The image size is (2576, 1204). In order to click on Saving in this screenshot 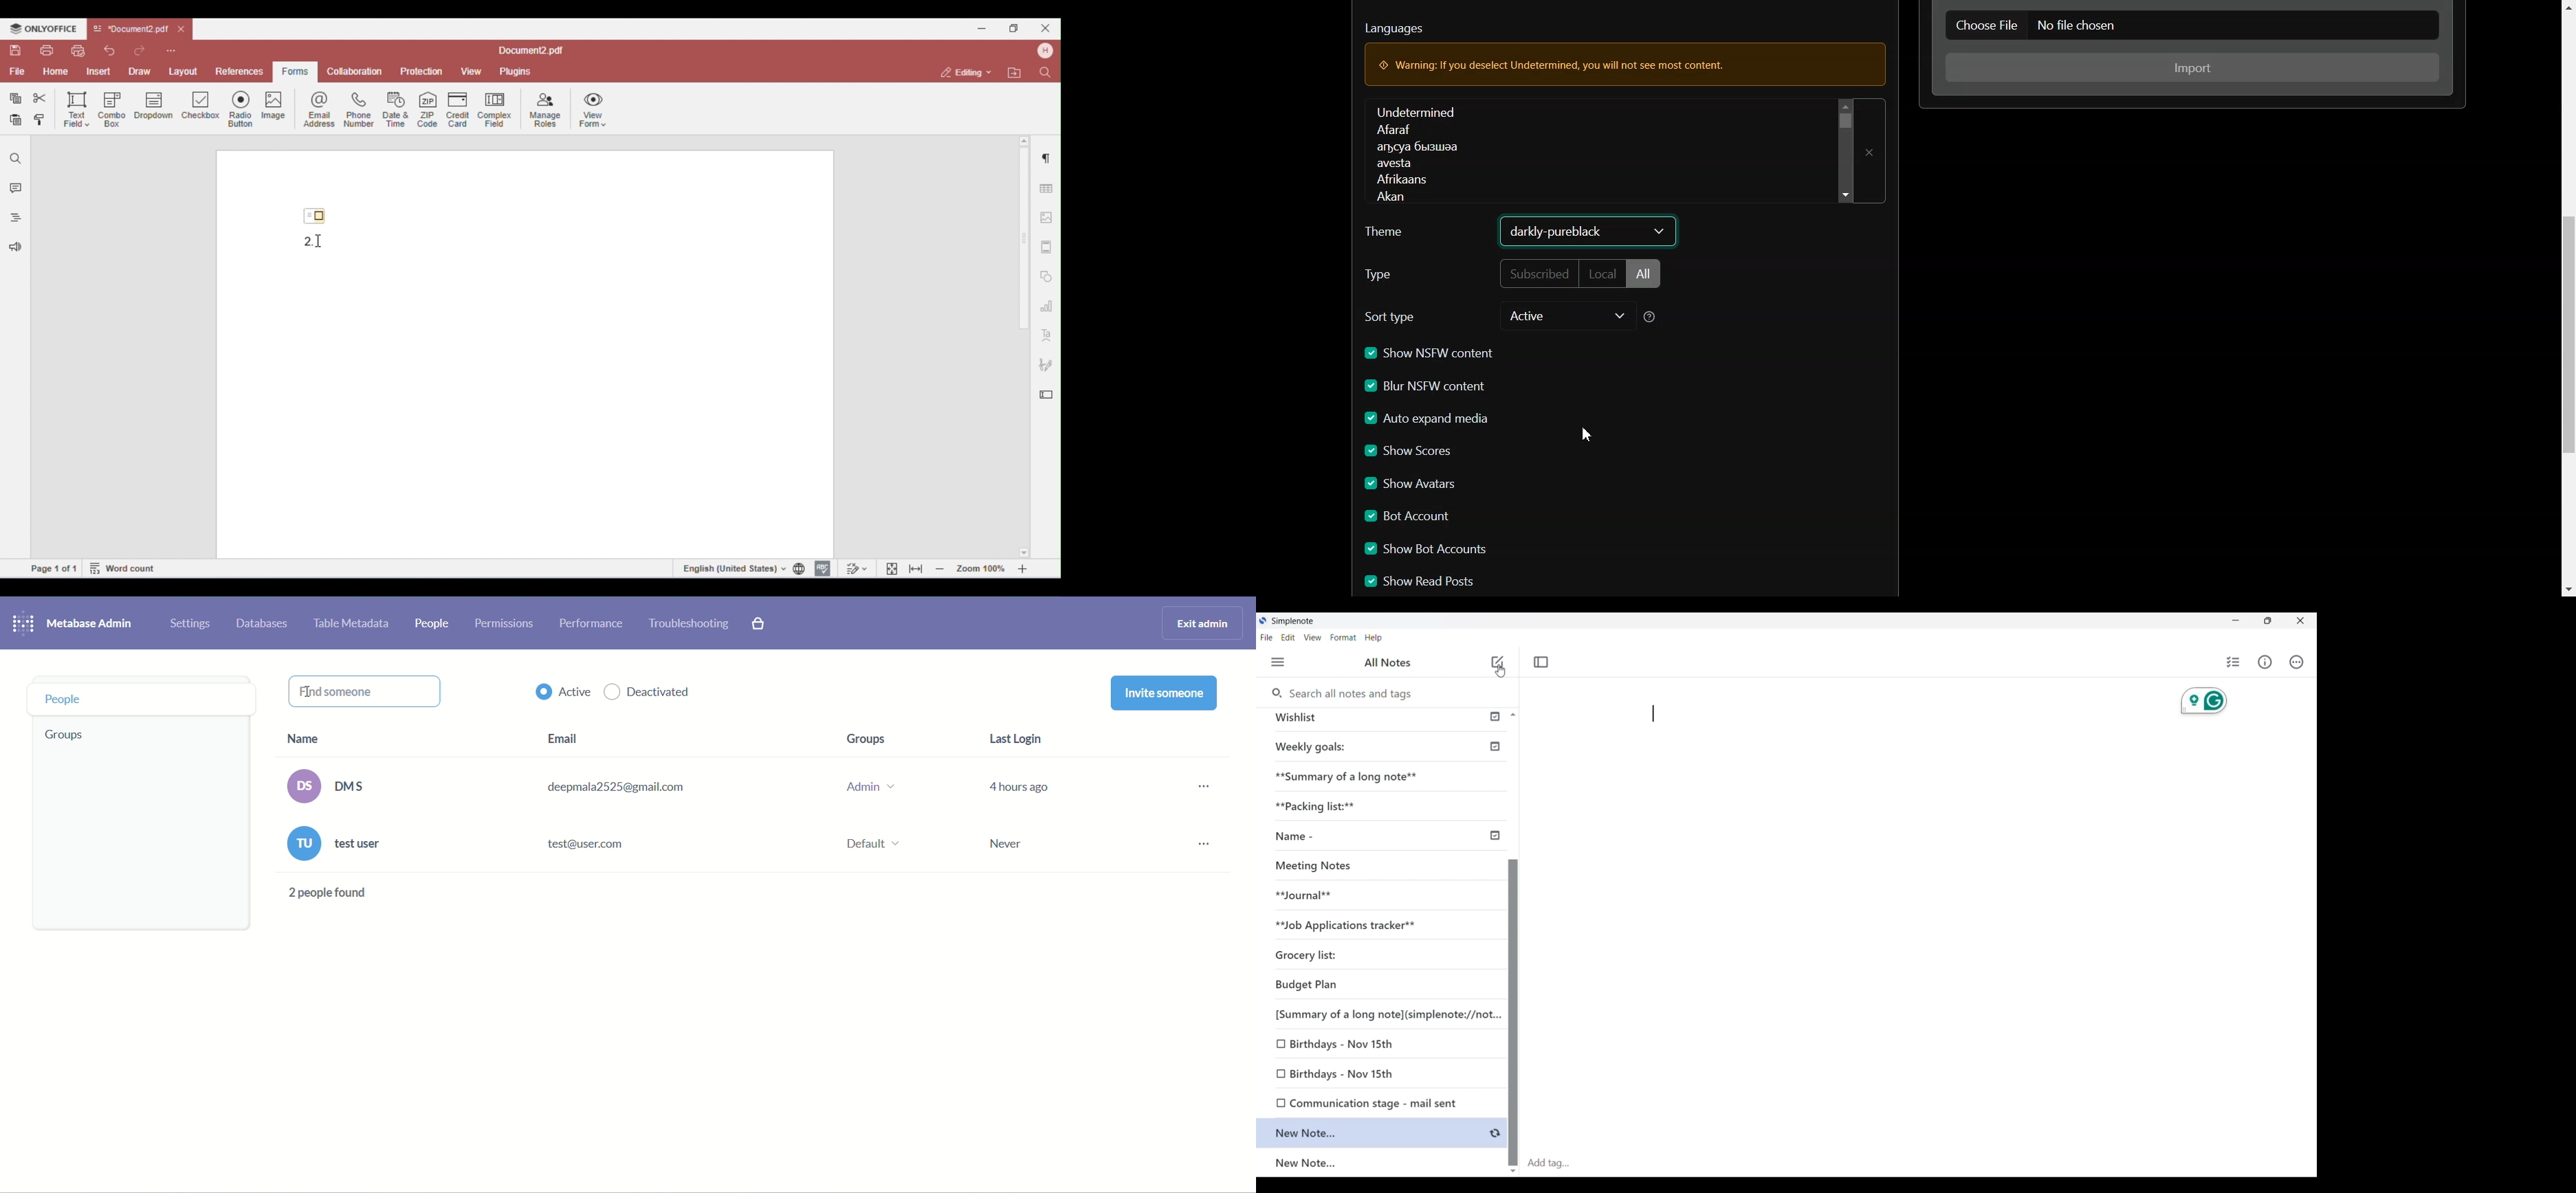, I will do `click(1495, 1133)`.